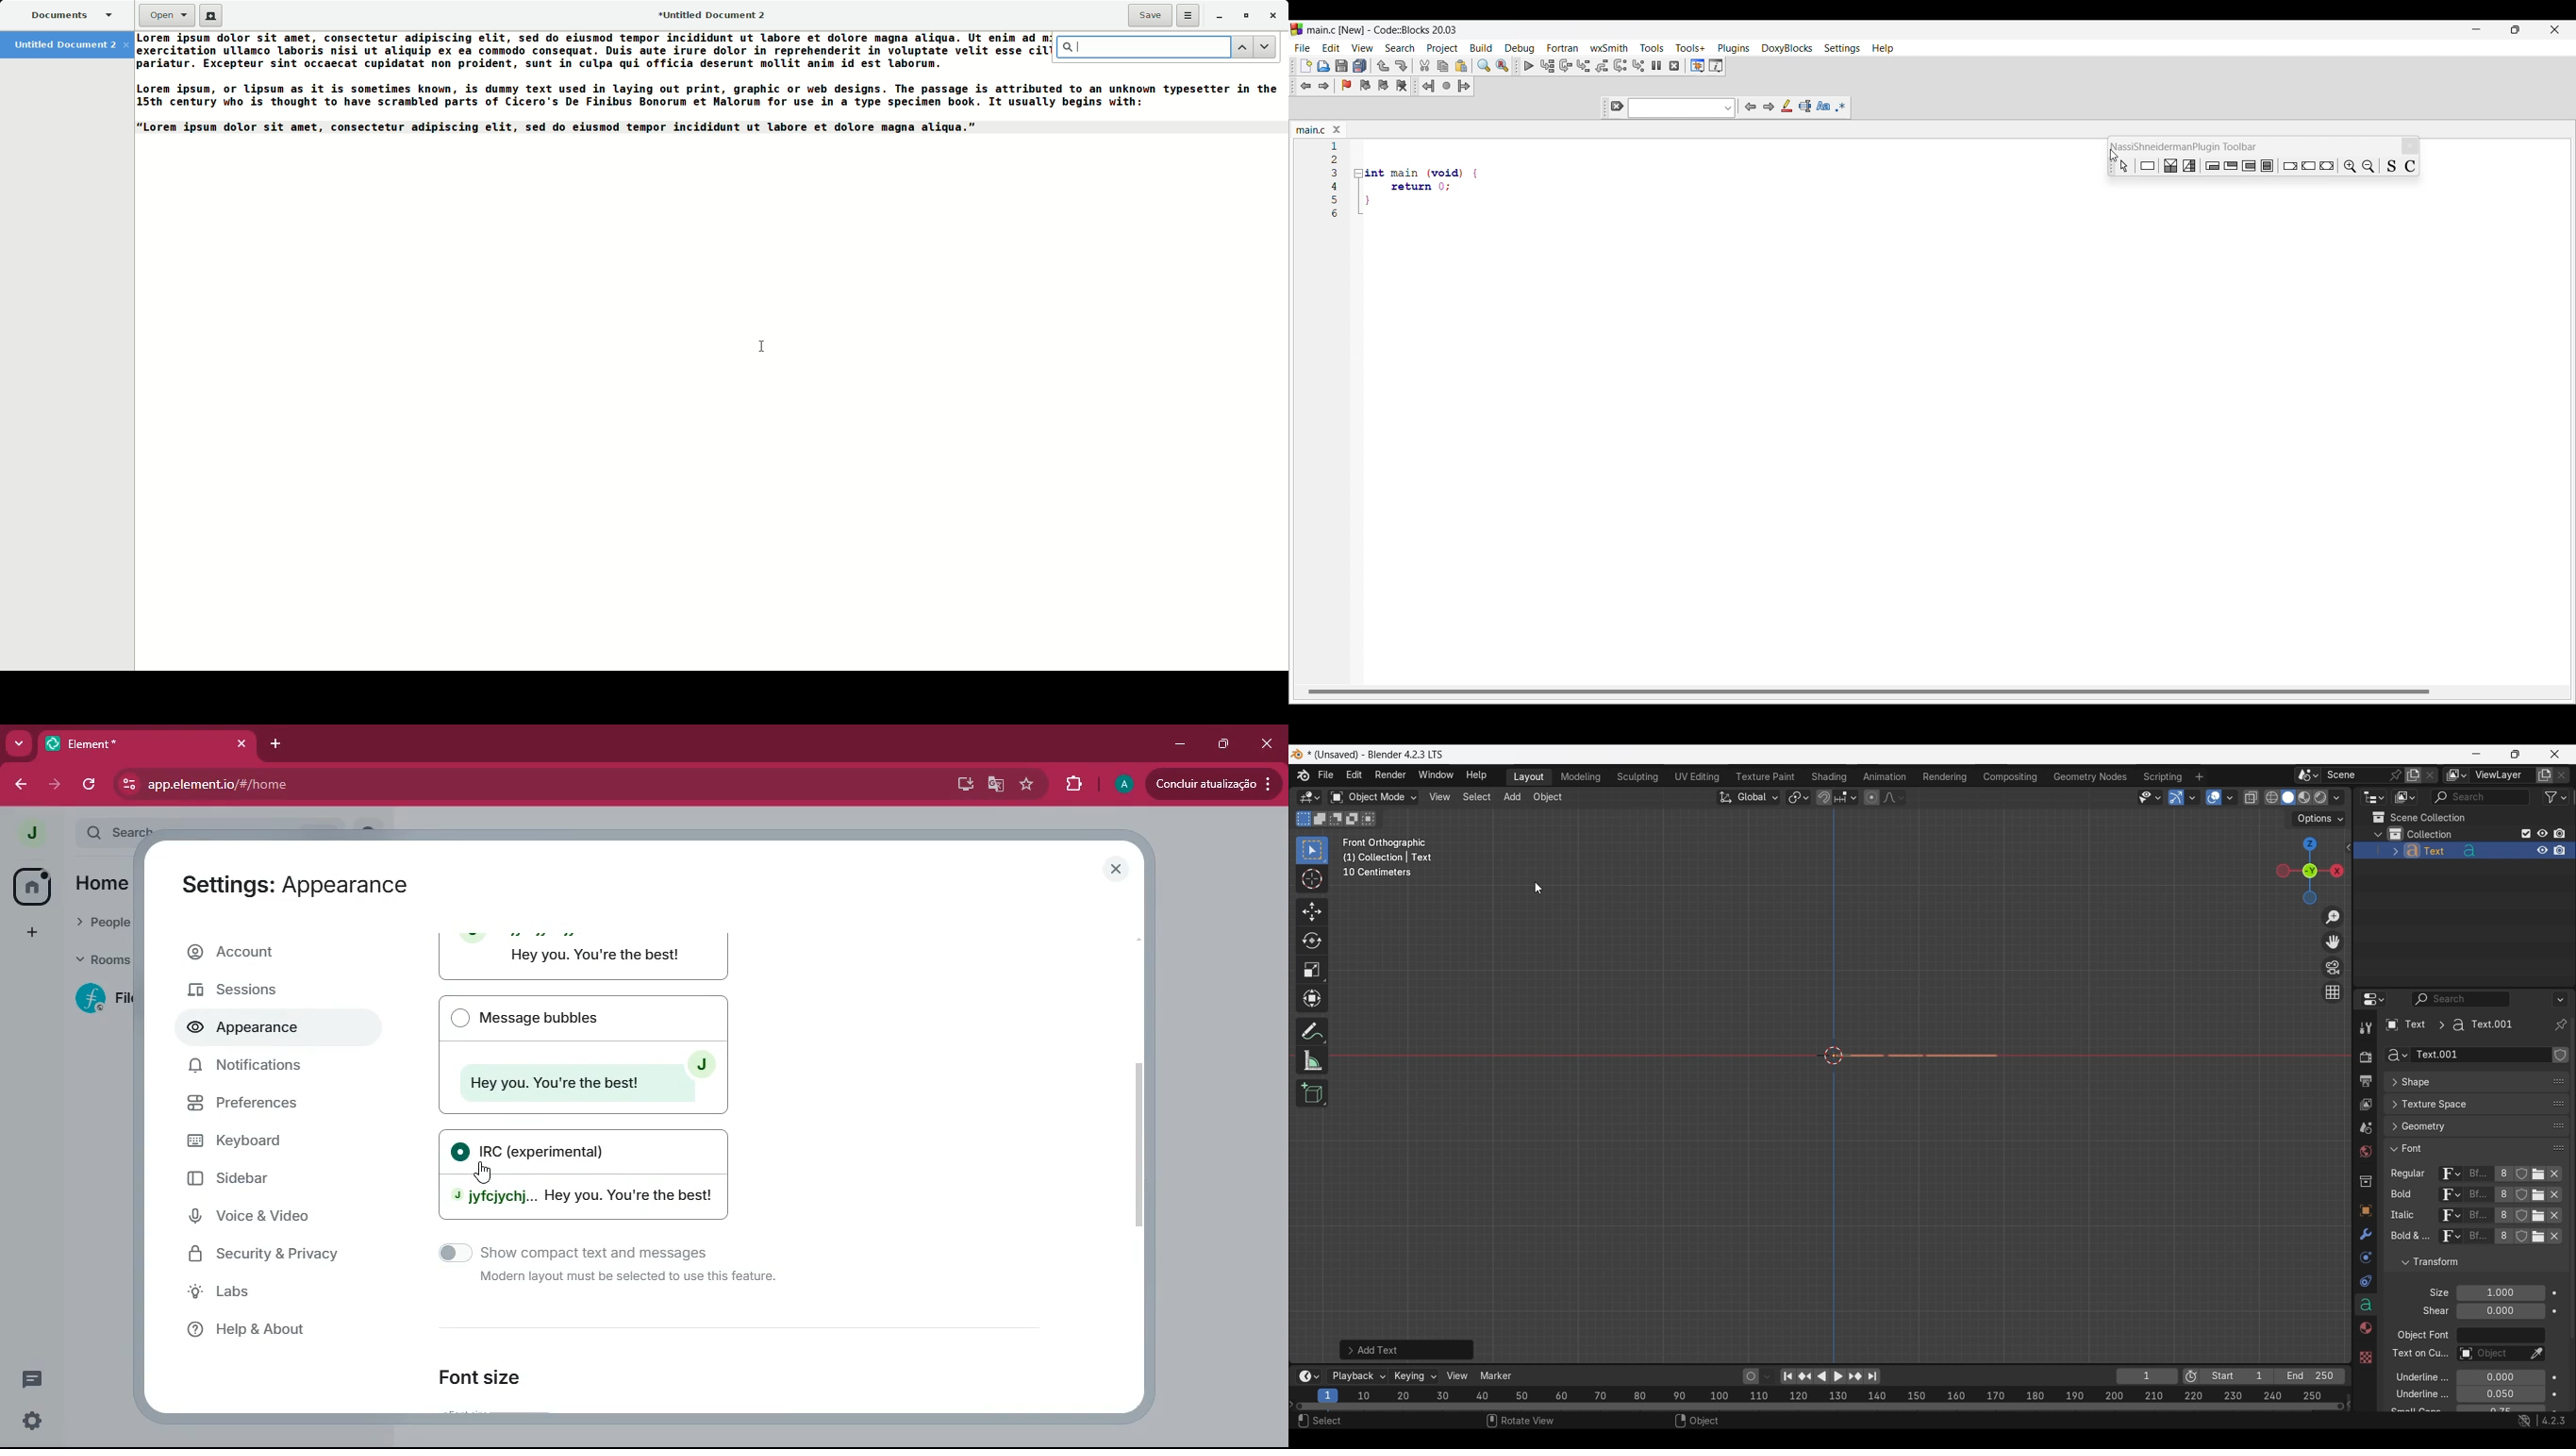 This screenshot has height=1456, width=2576. Describe the element at coordinates (1265, 47) in the screenshot. I see `Down` at that location.